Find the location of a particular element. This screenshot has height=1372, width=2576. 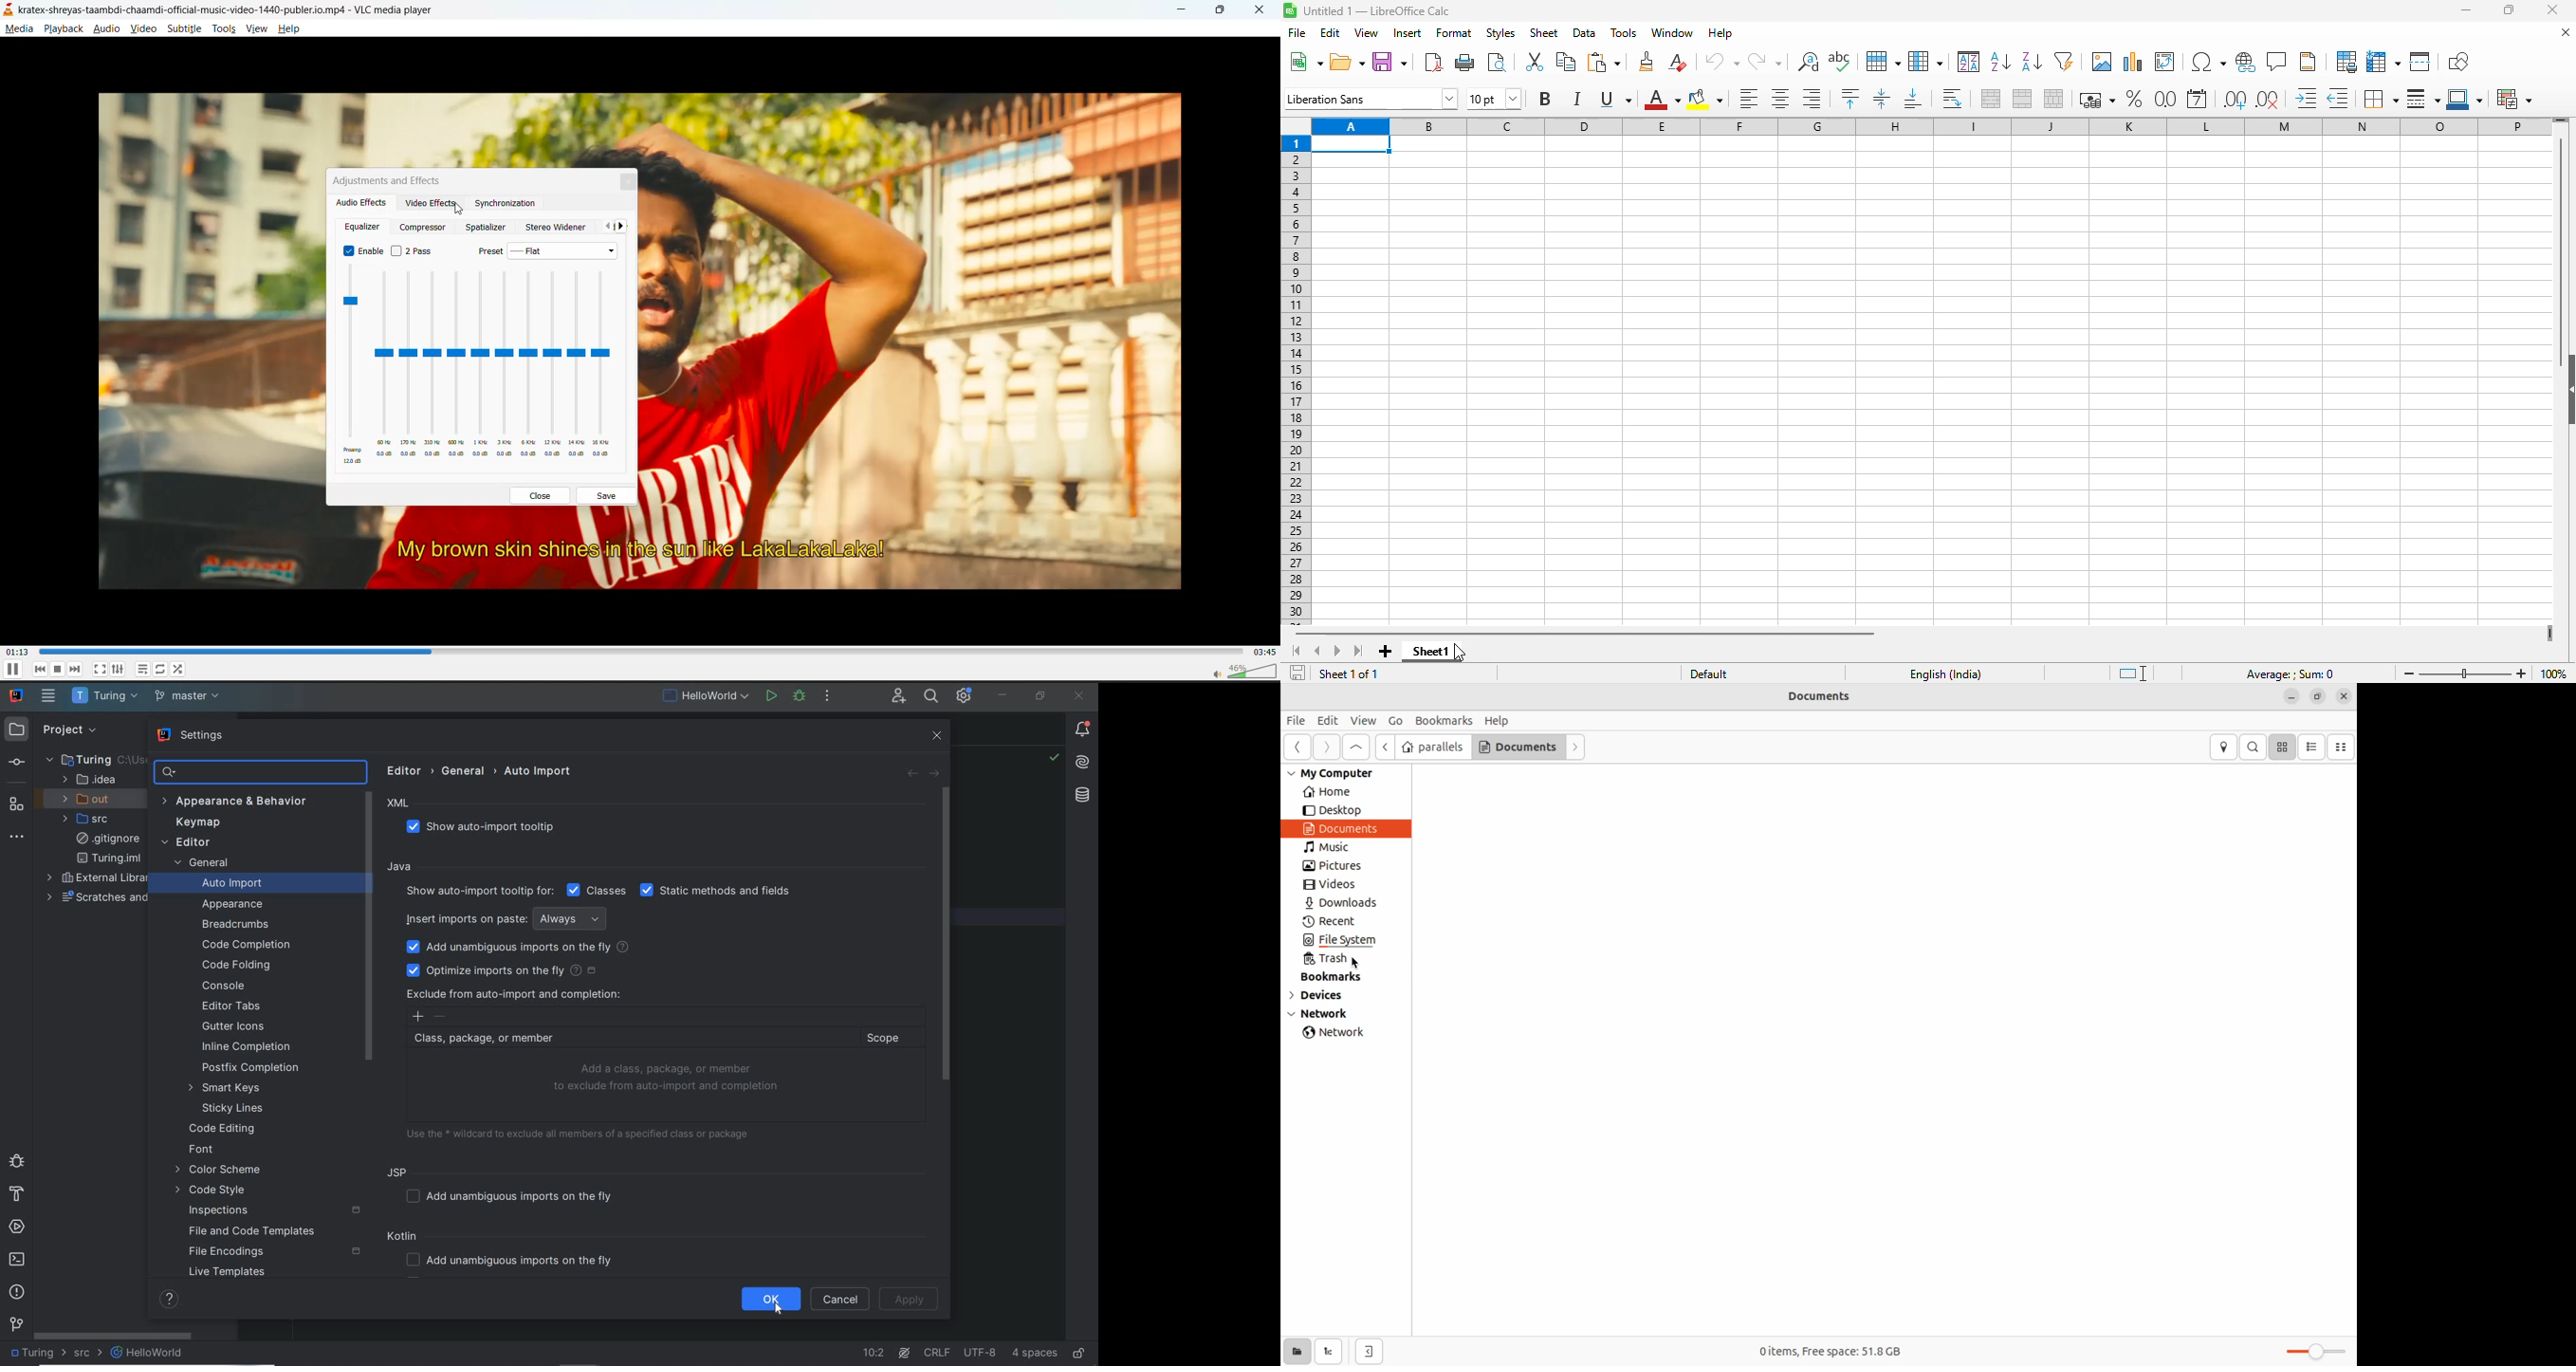

insert hyperlink is located at coordinates (2246, 63).